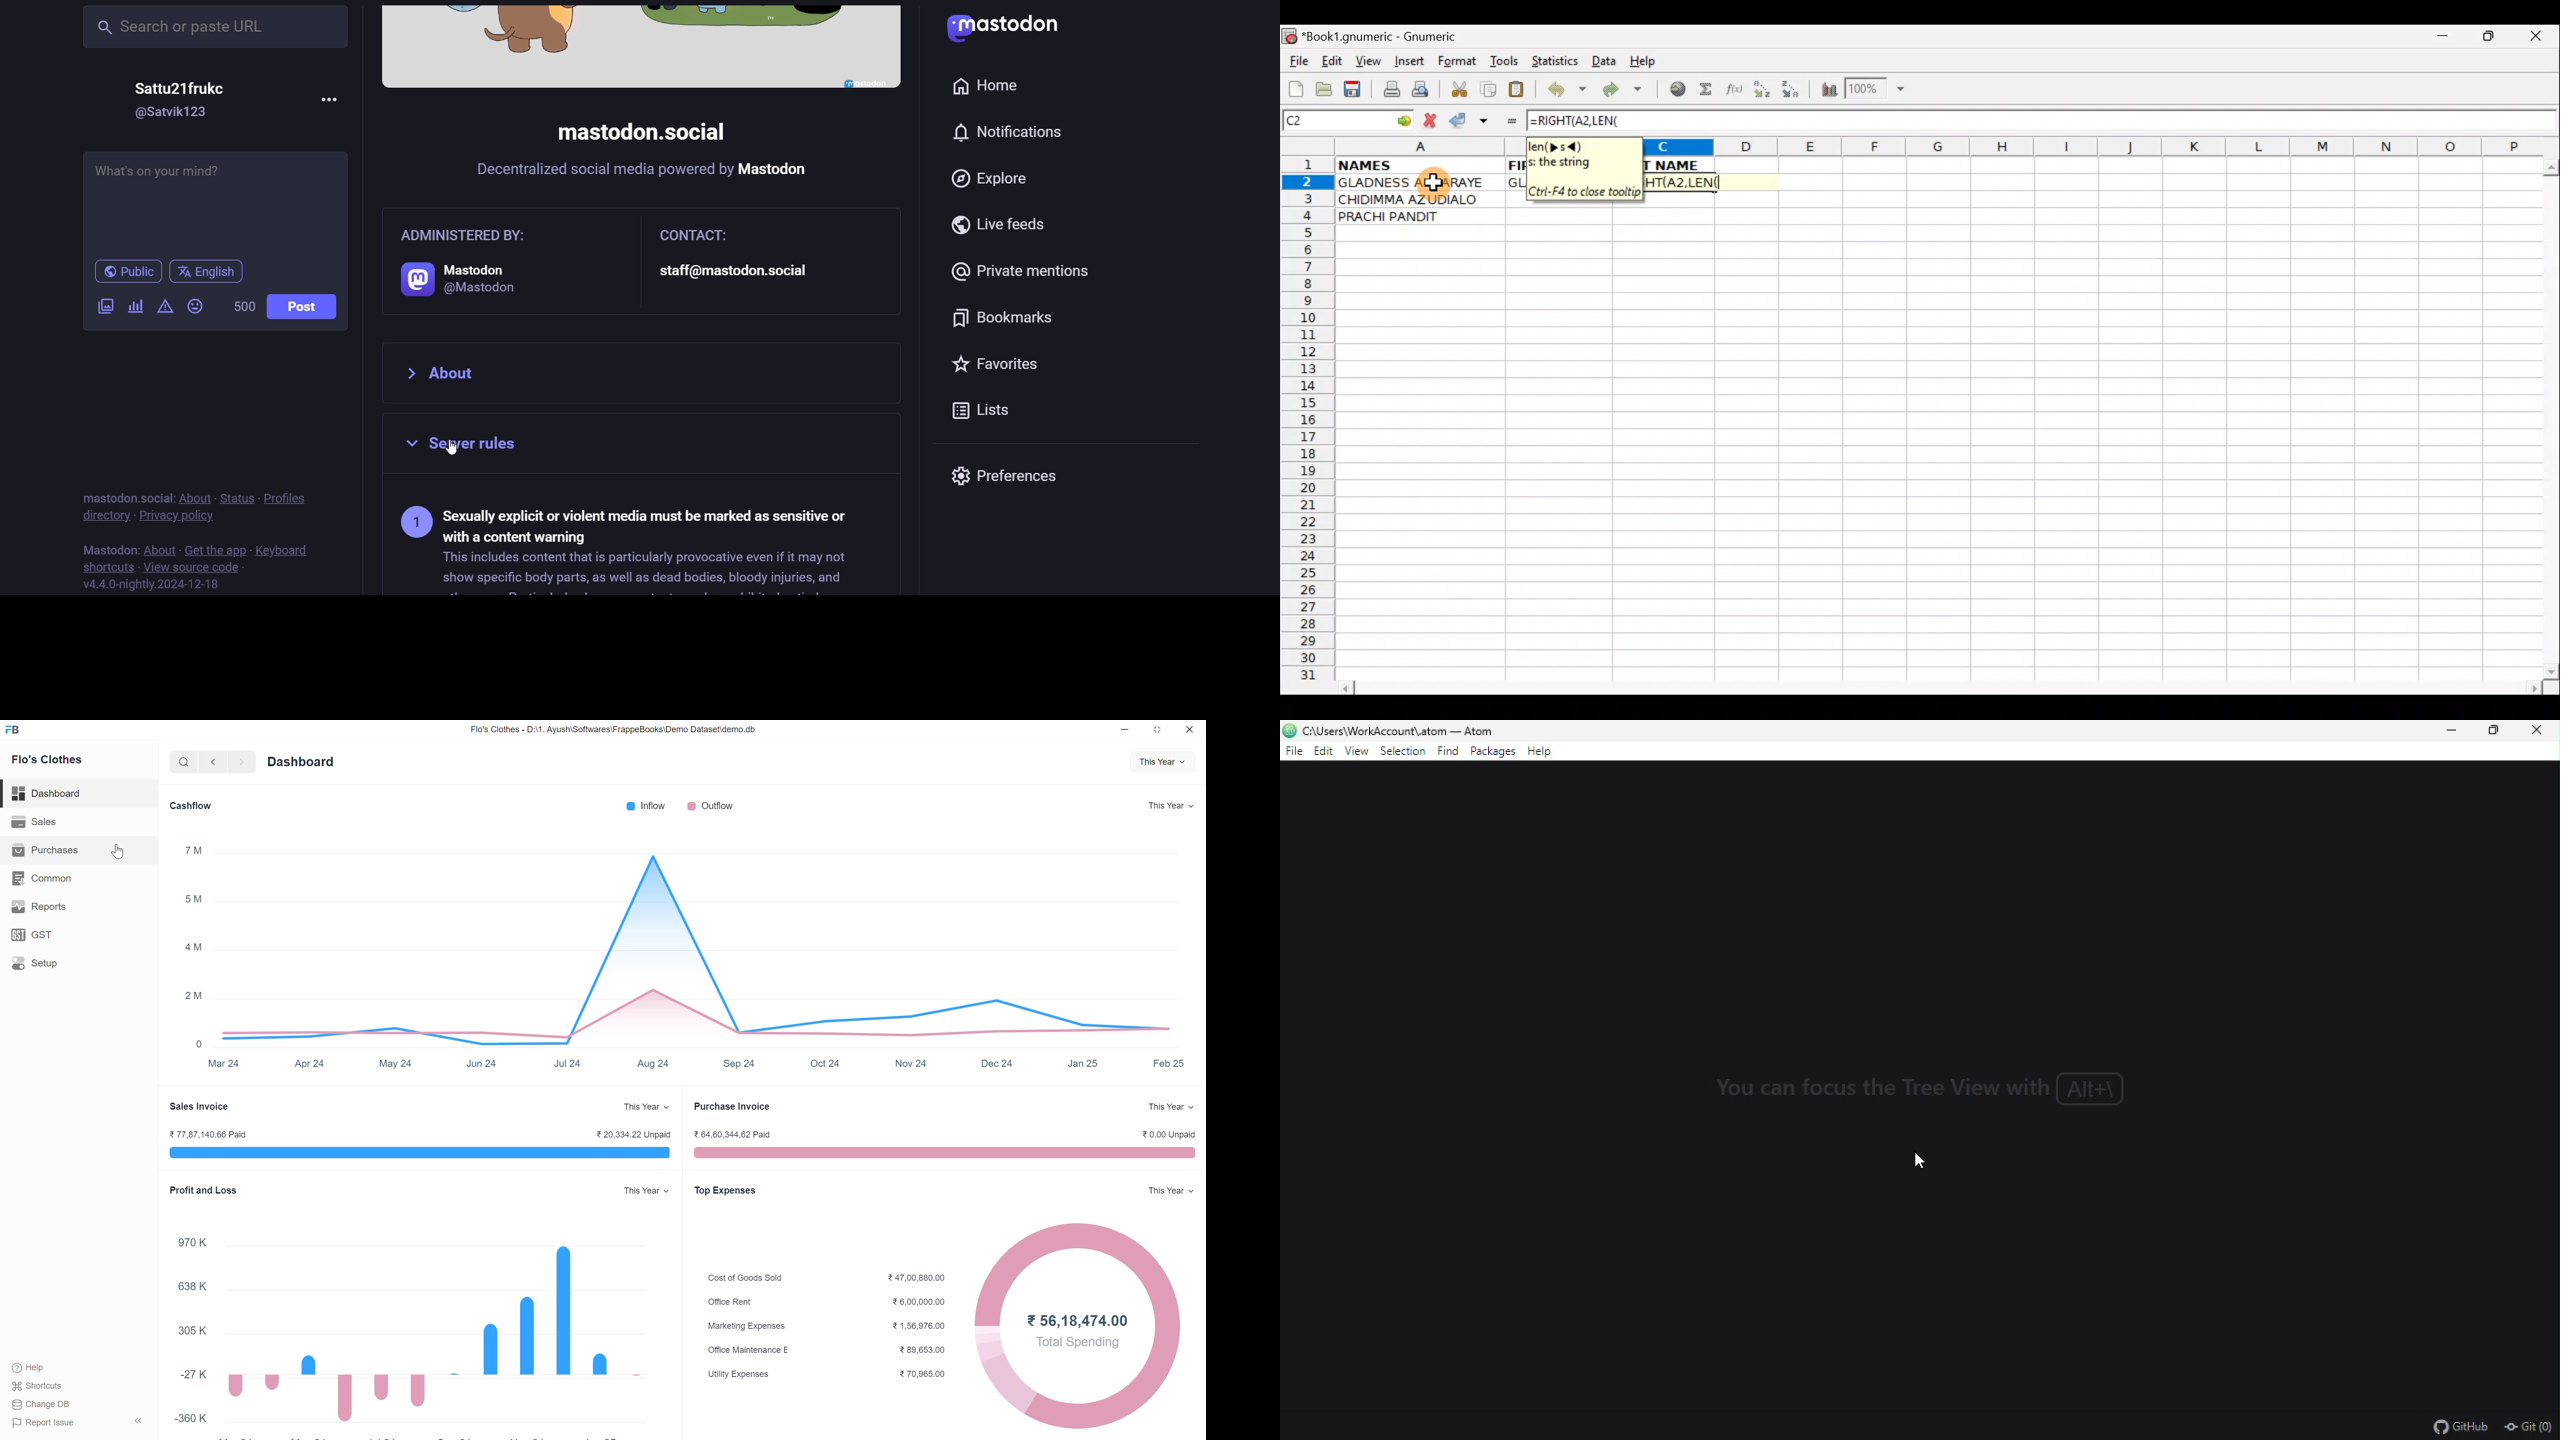 The width and height of the screenshot is (2576, 1456). I want to click on get the app, so click(215, 548).